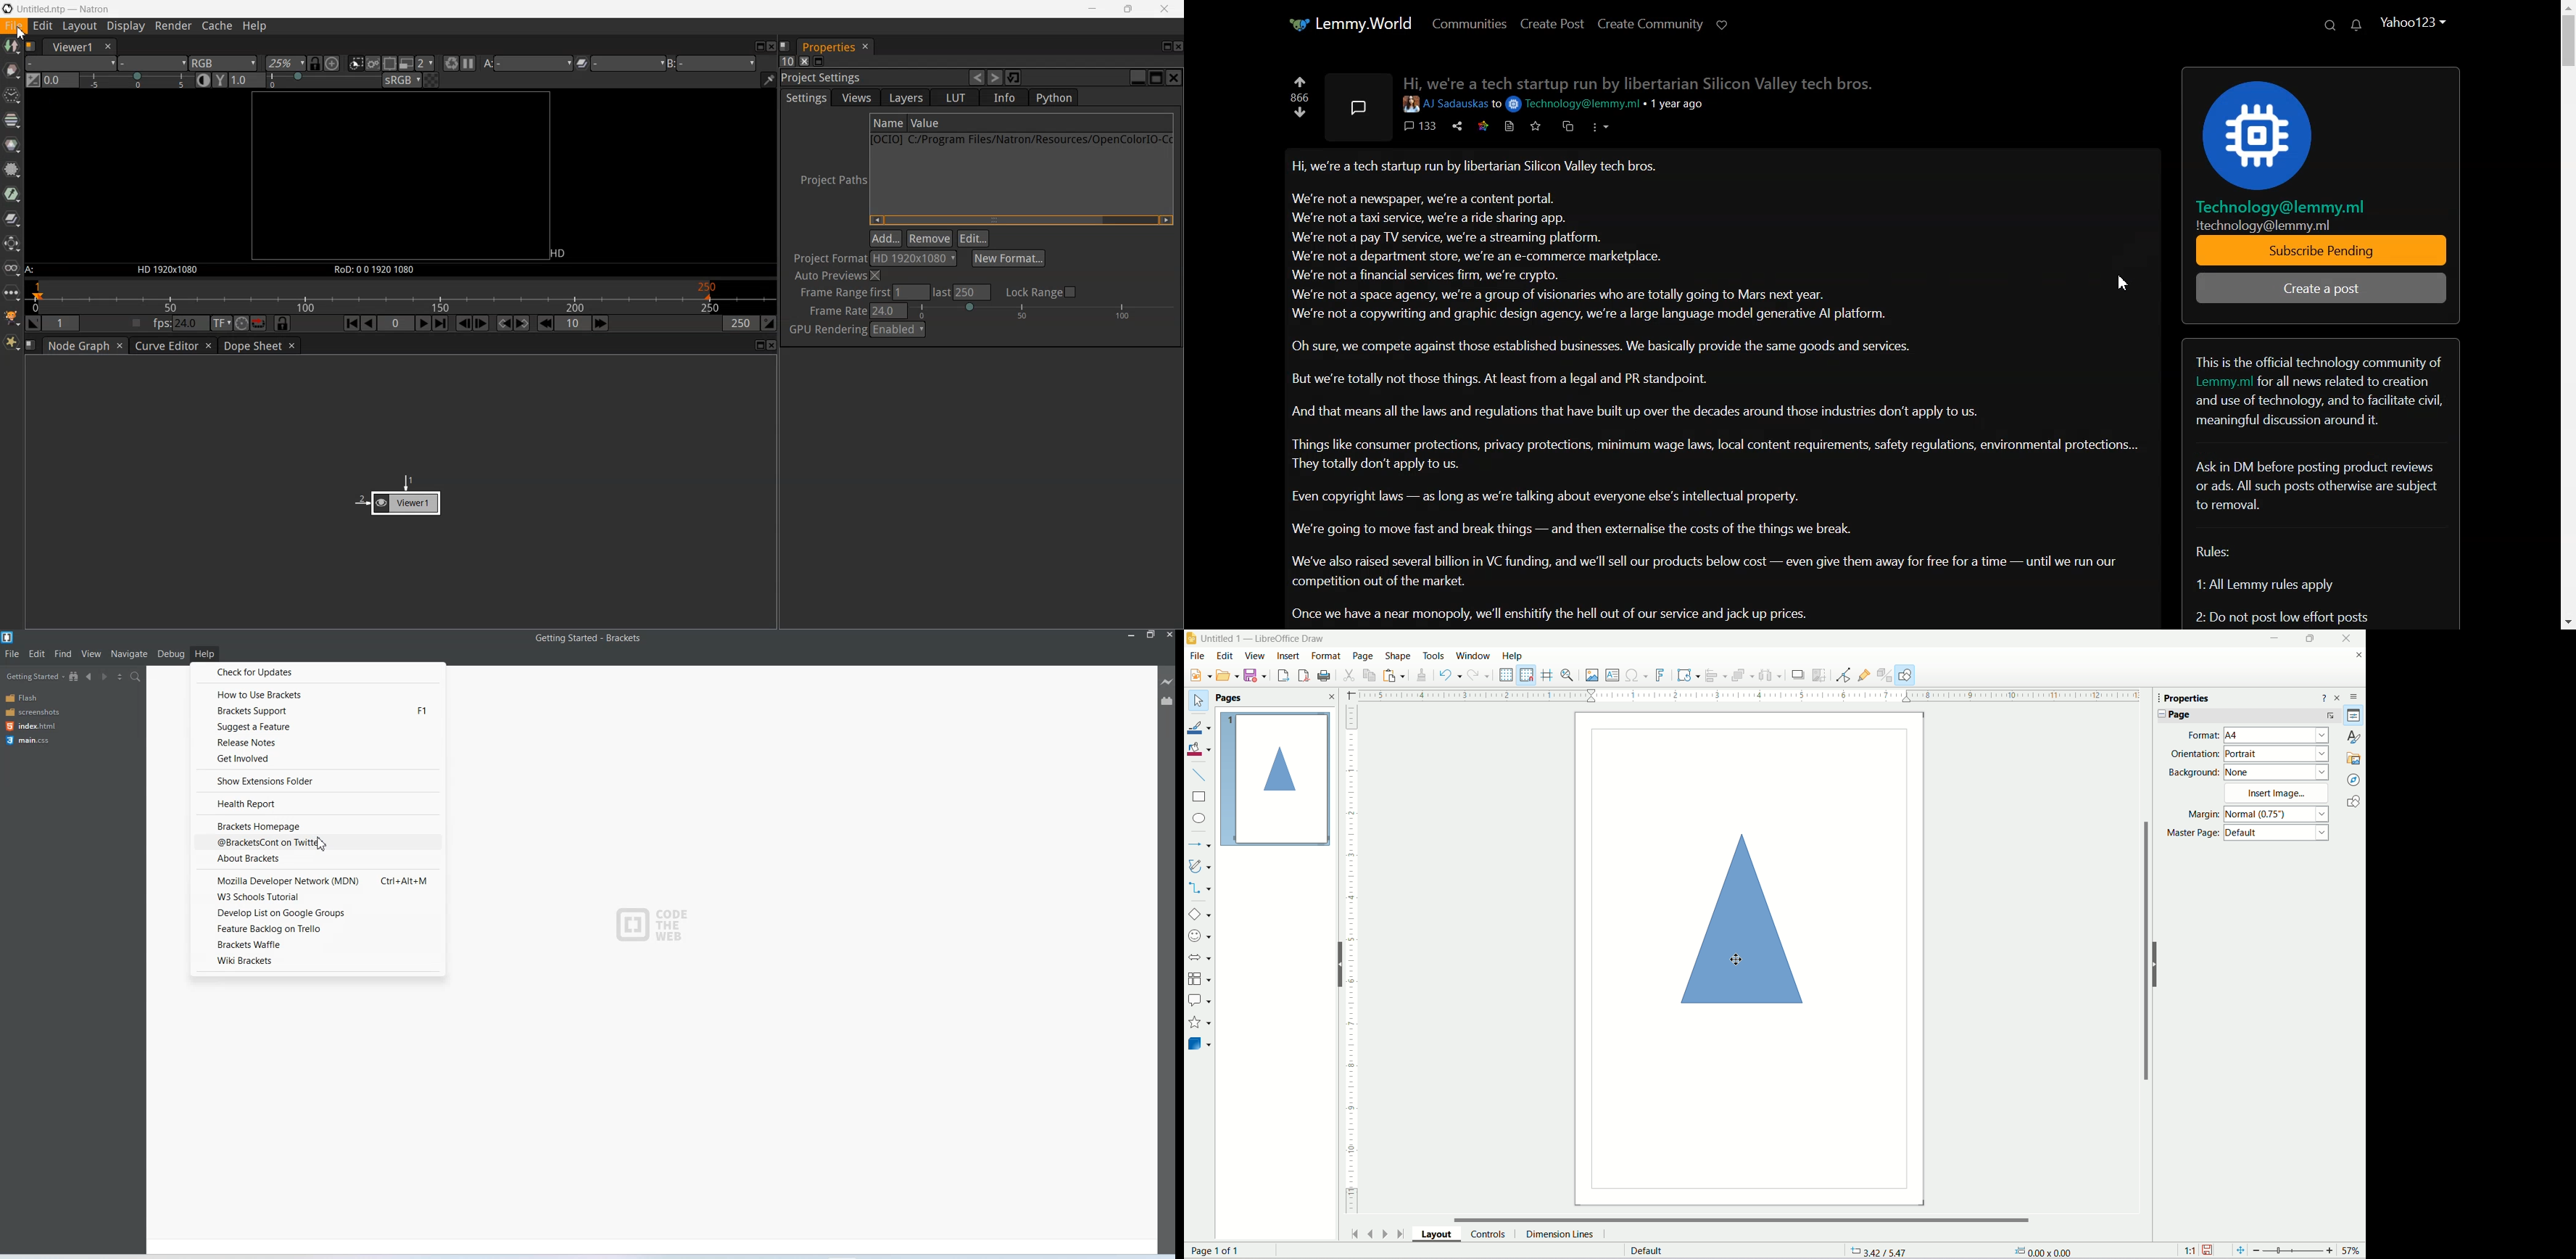 The height and width of the screenshot is (1260, 2576). I want to click on Sidebar settings, so click(2356, 696).